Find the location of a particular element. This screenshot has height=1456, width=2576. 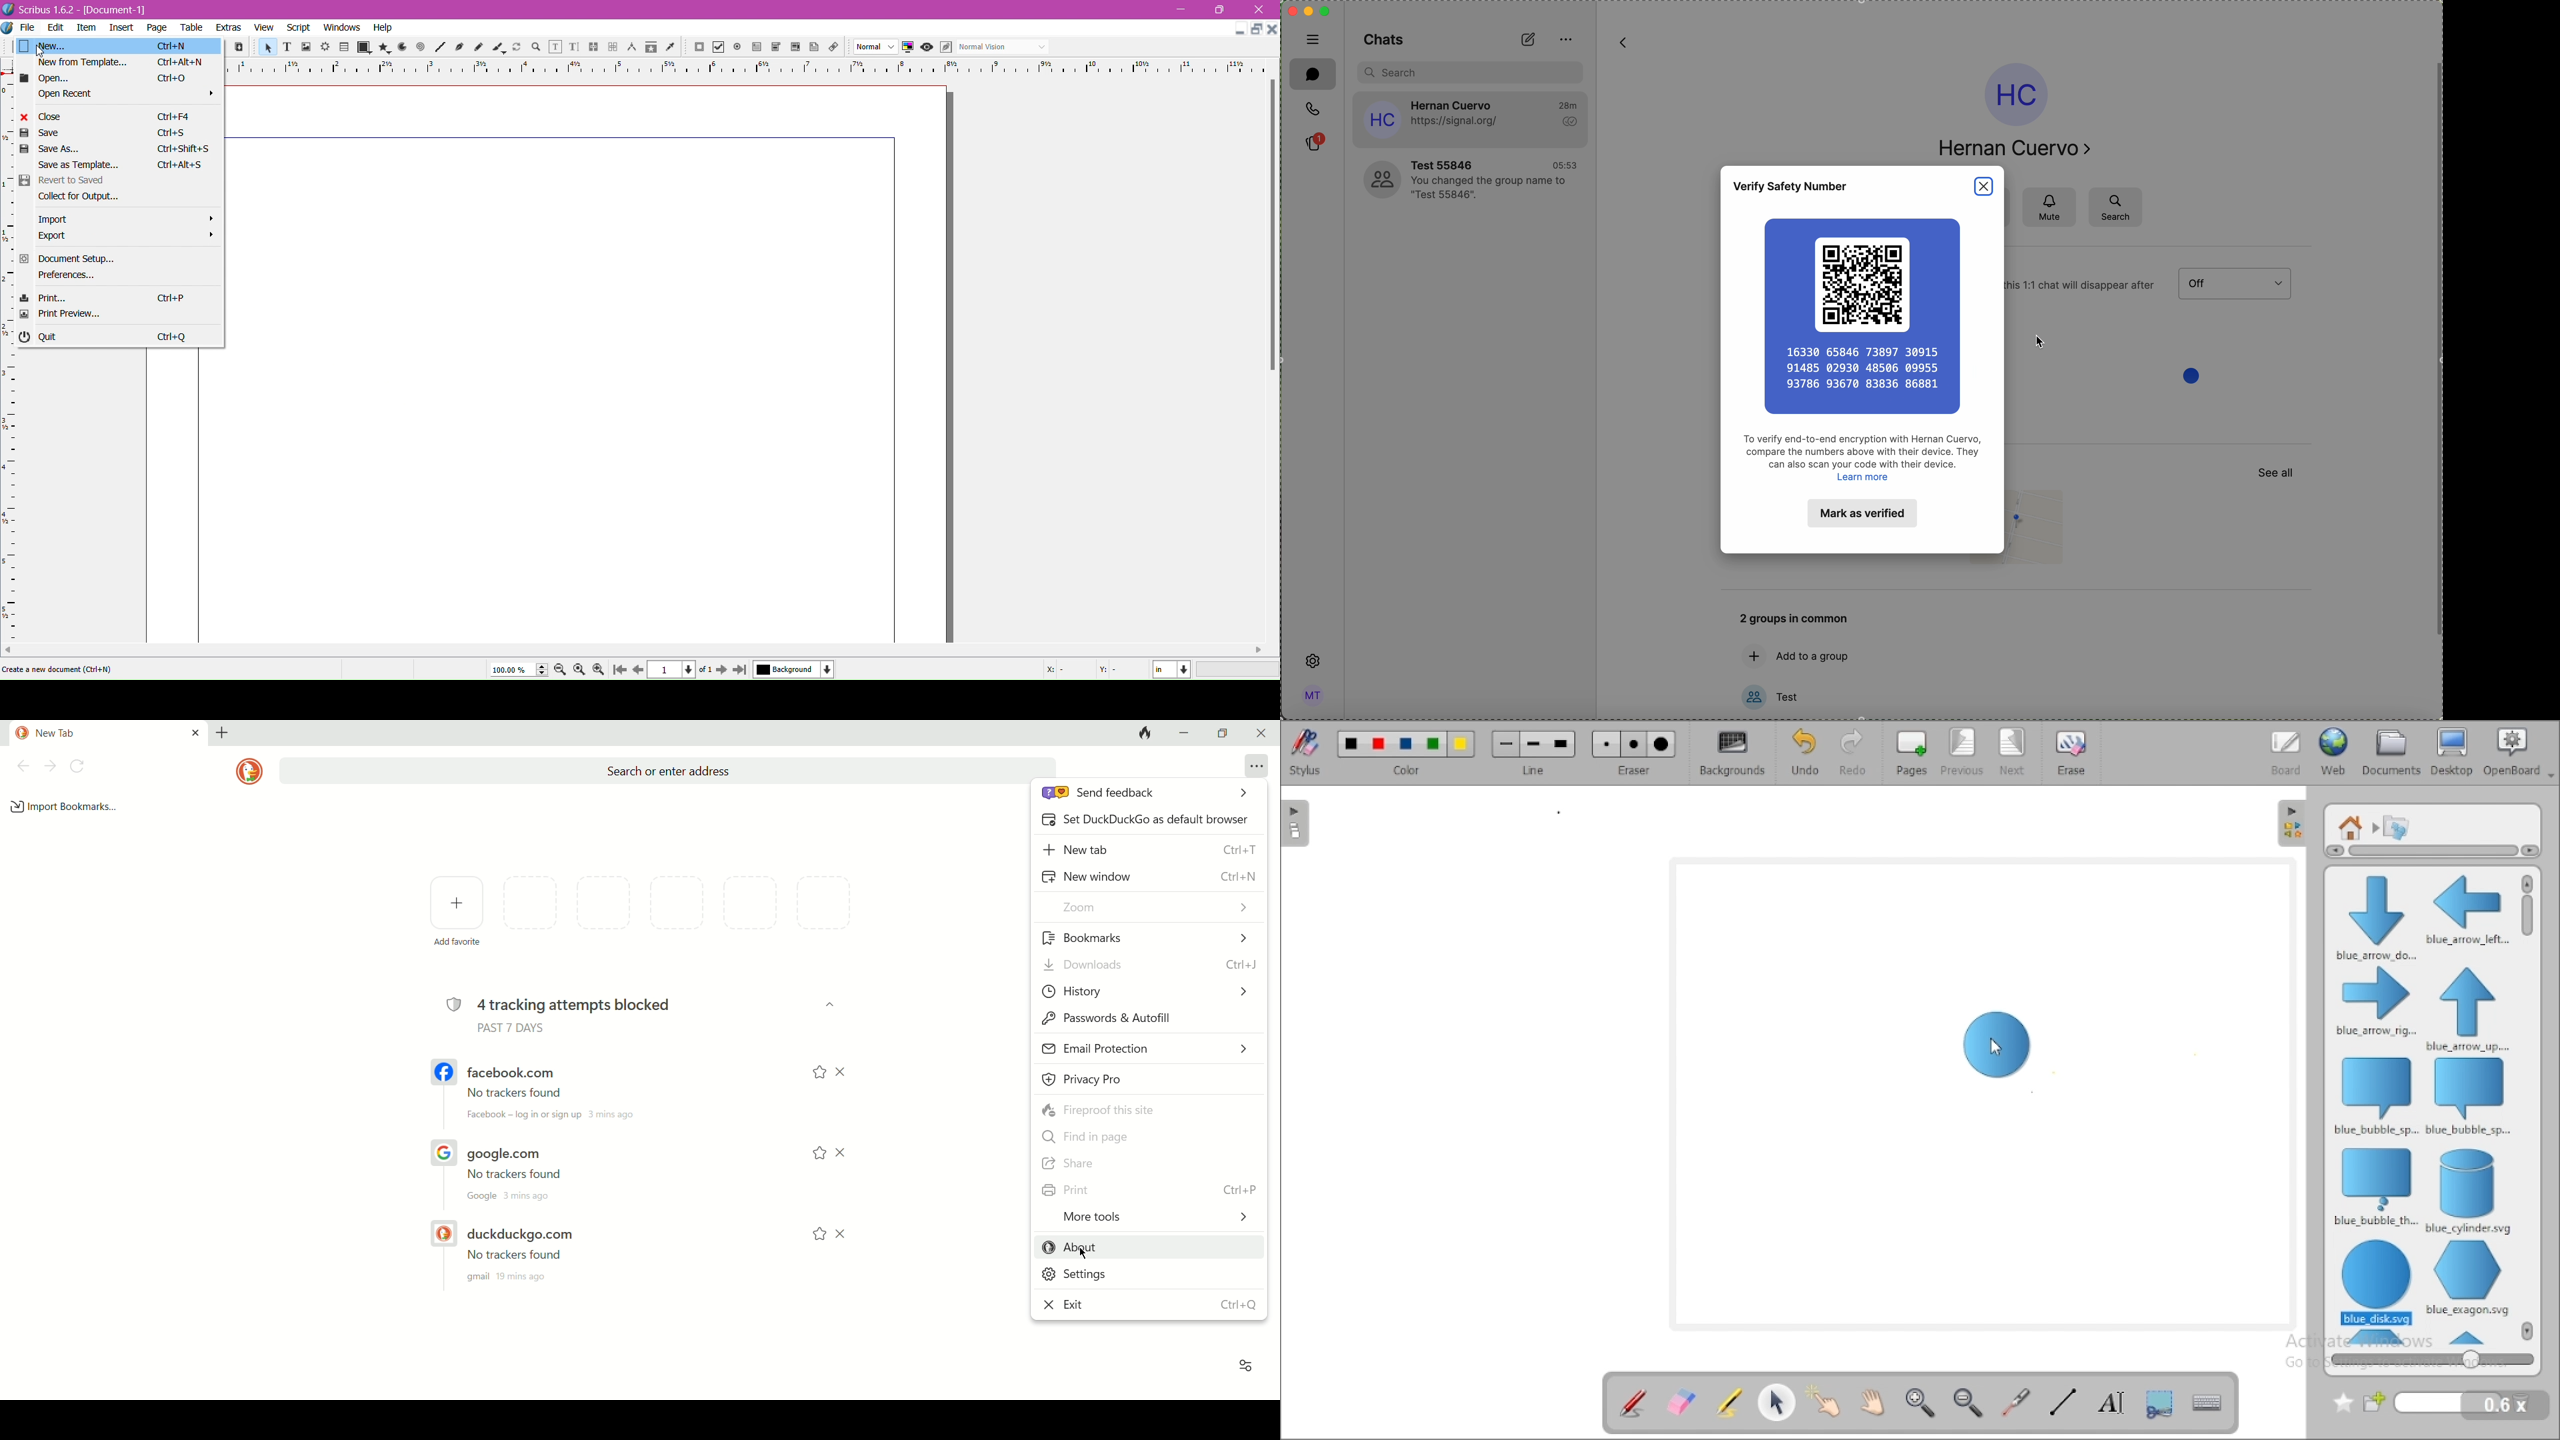

search bar is located at coordinates (1471, 73).